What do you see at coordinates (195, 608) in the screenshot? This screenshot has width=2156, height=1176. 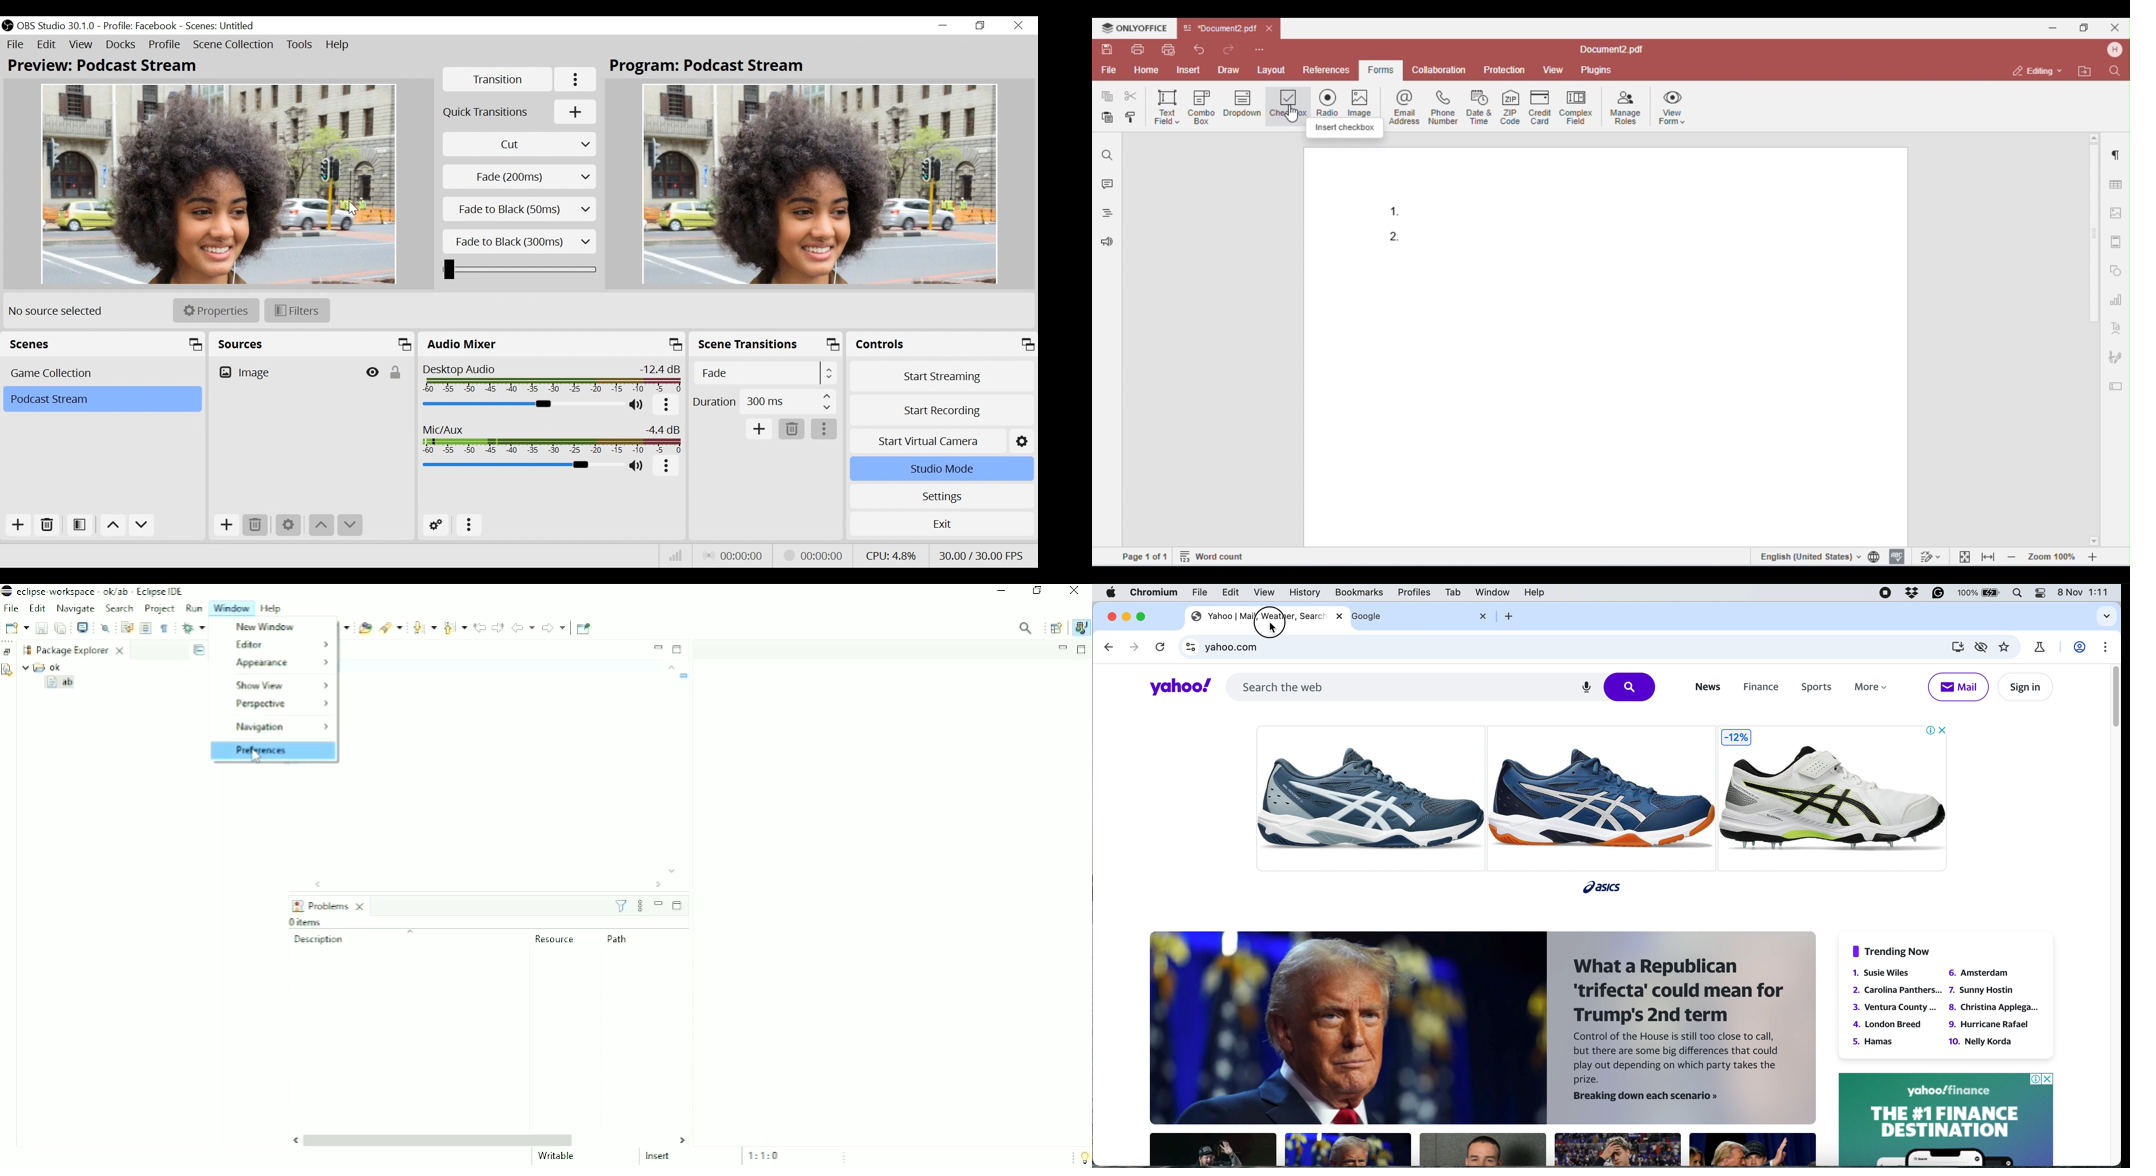 I see `Run` at bounding box center [195, 608].